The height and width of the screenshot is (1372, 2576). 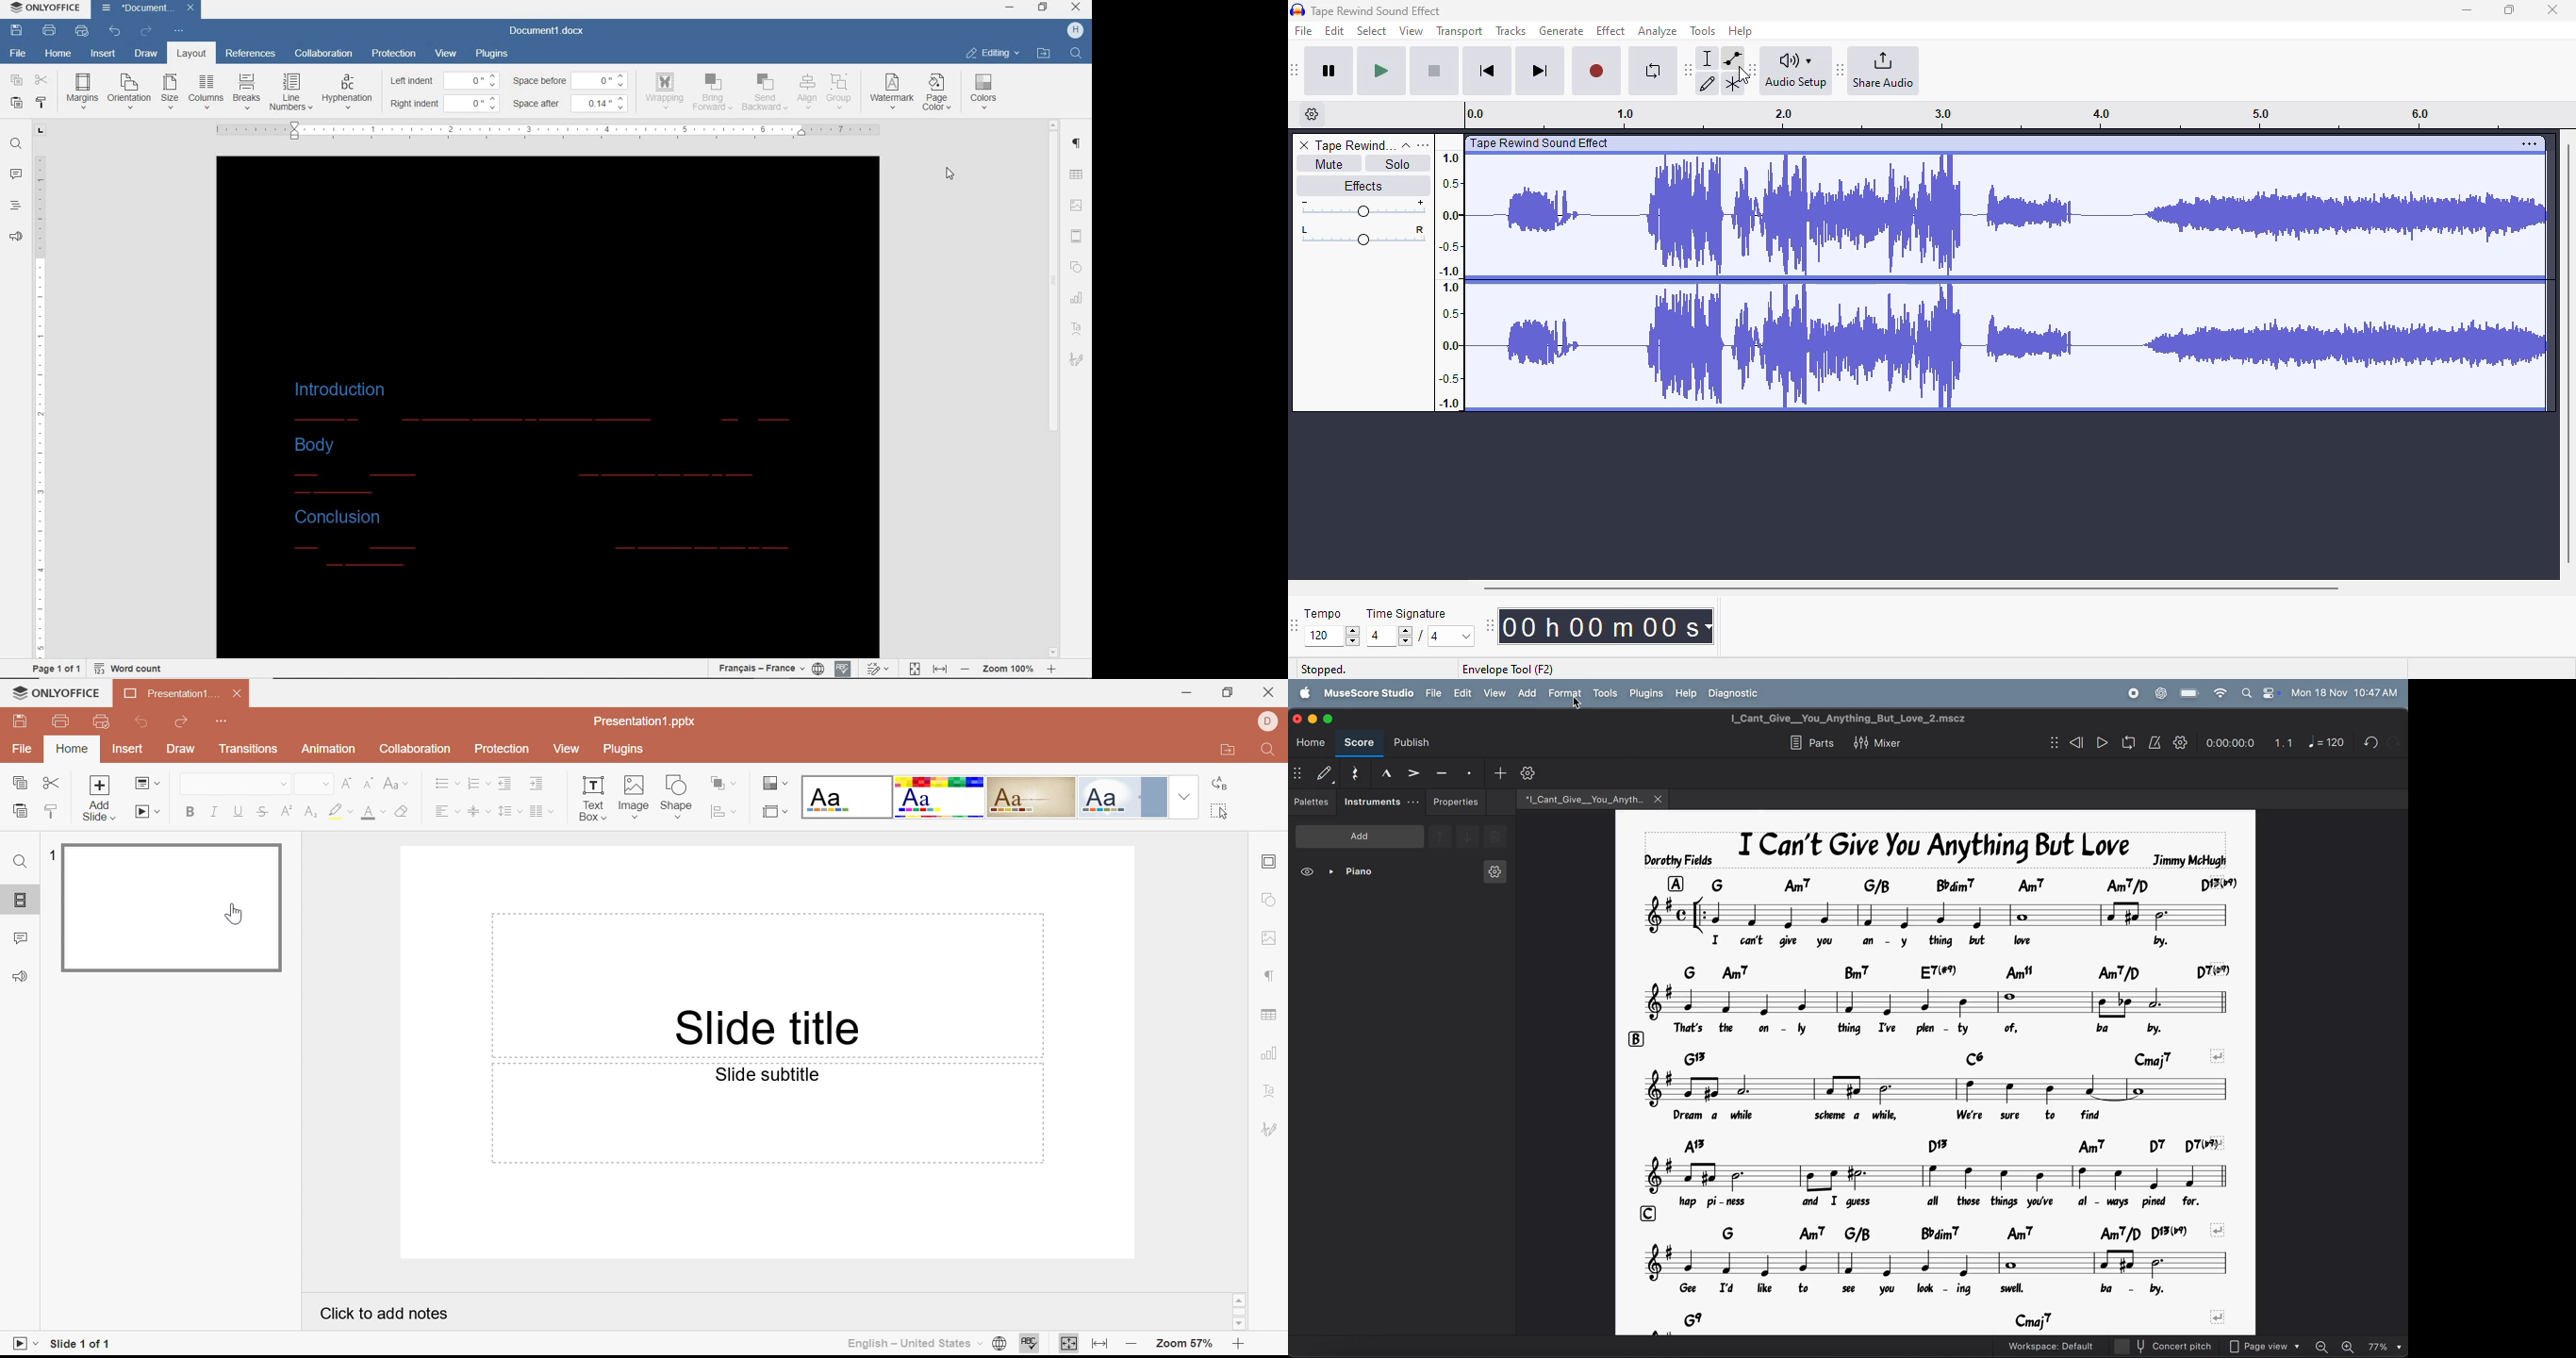 What do you see at coordinates (2219, 694) in the screenshot?
I see `wifi` at bounding box center [2219, 694].